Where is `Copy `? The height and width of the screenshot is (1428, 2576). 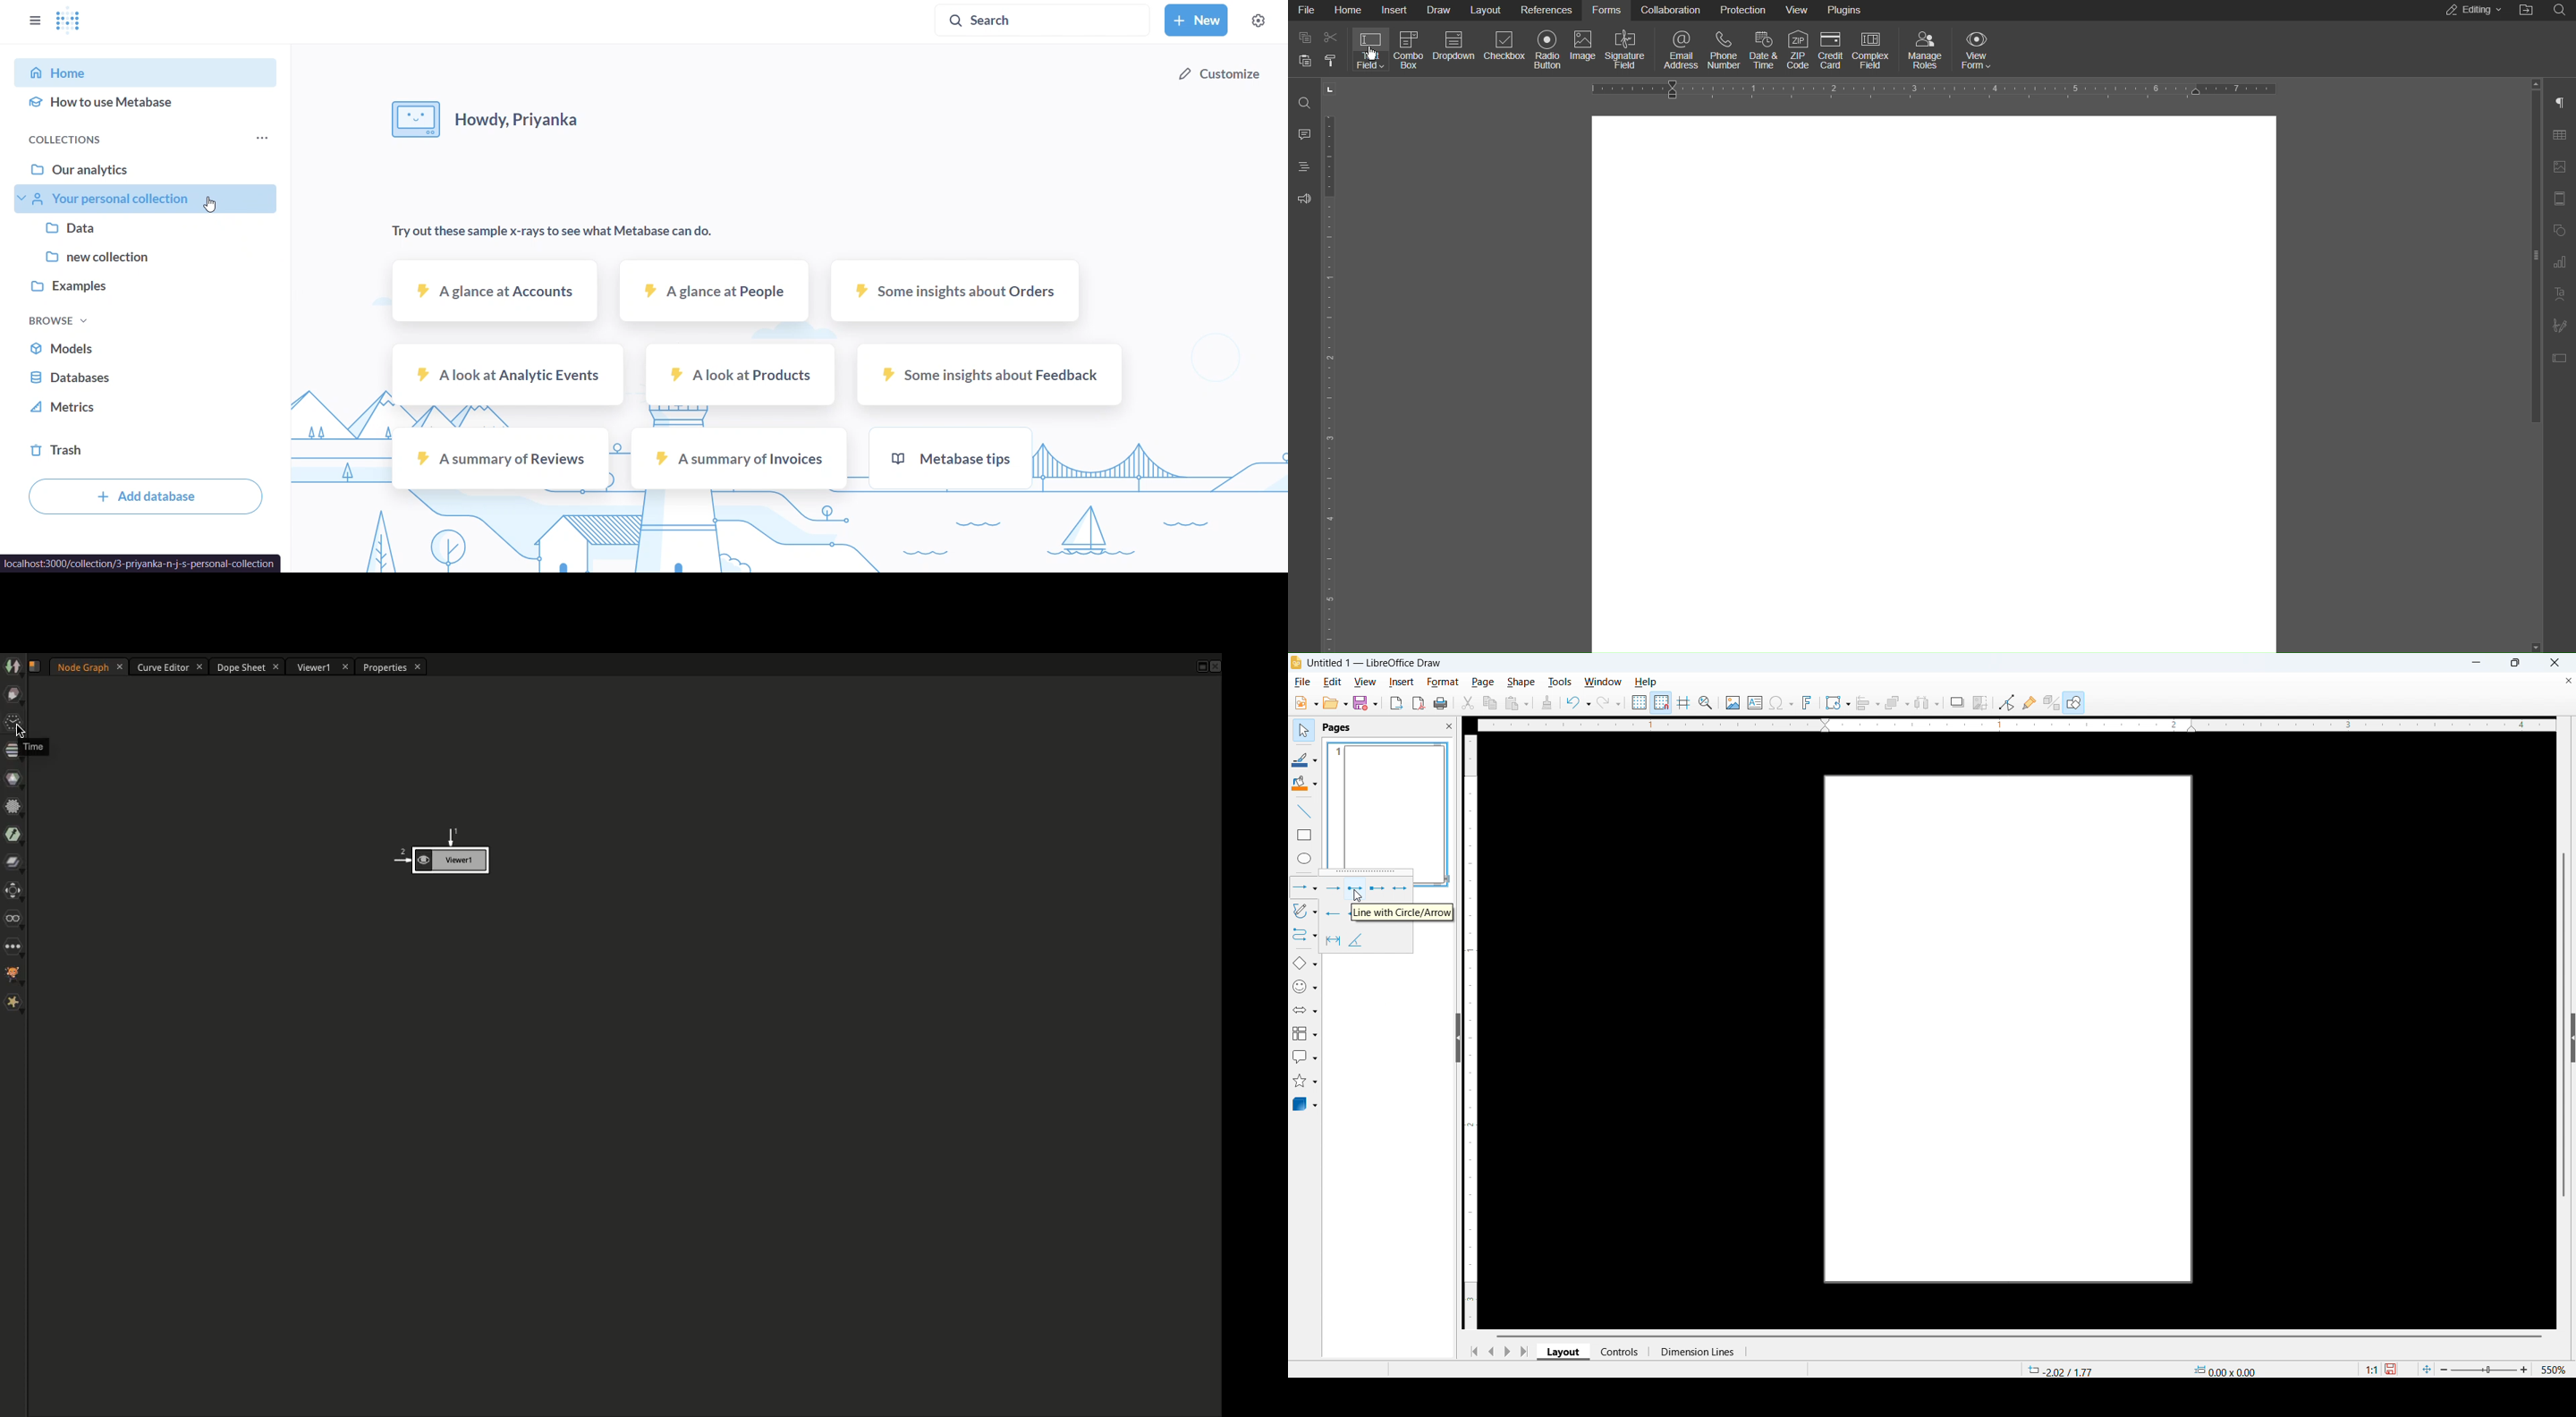 Copy  is located at coordinates (1491, 703).